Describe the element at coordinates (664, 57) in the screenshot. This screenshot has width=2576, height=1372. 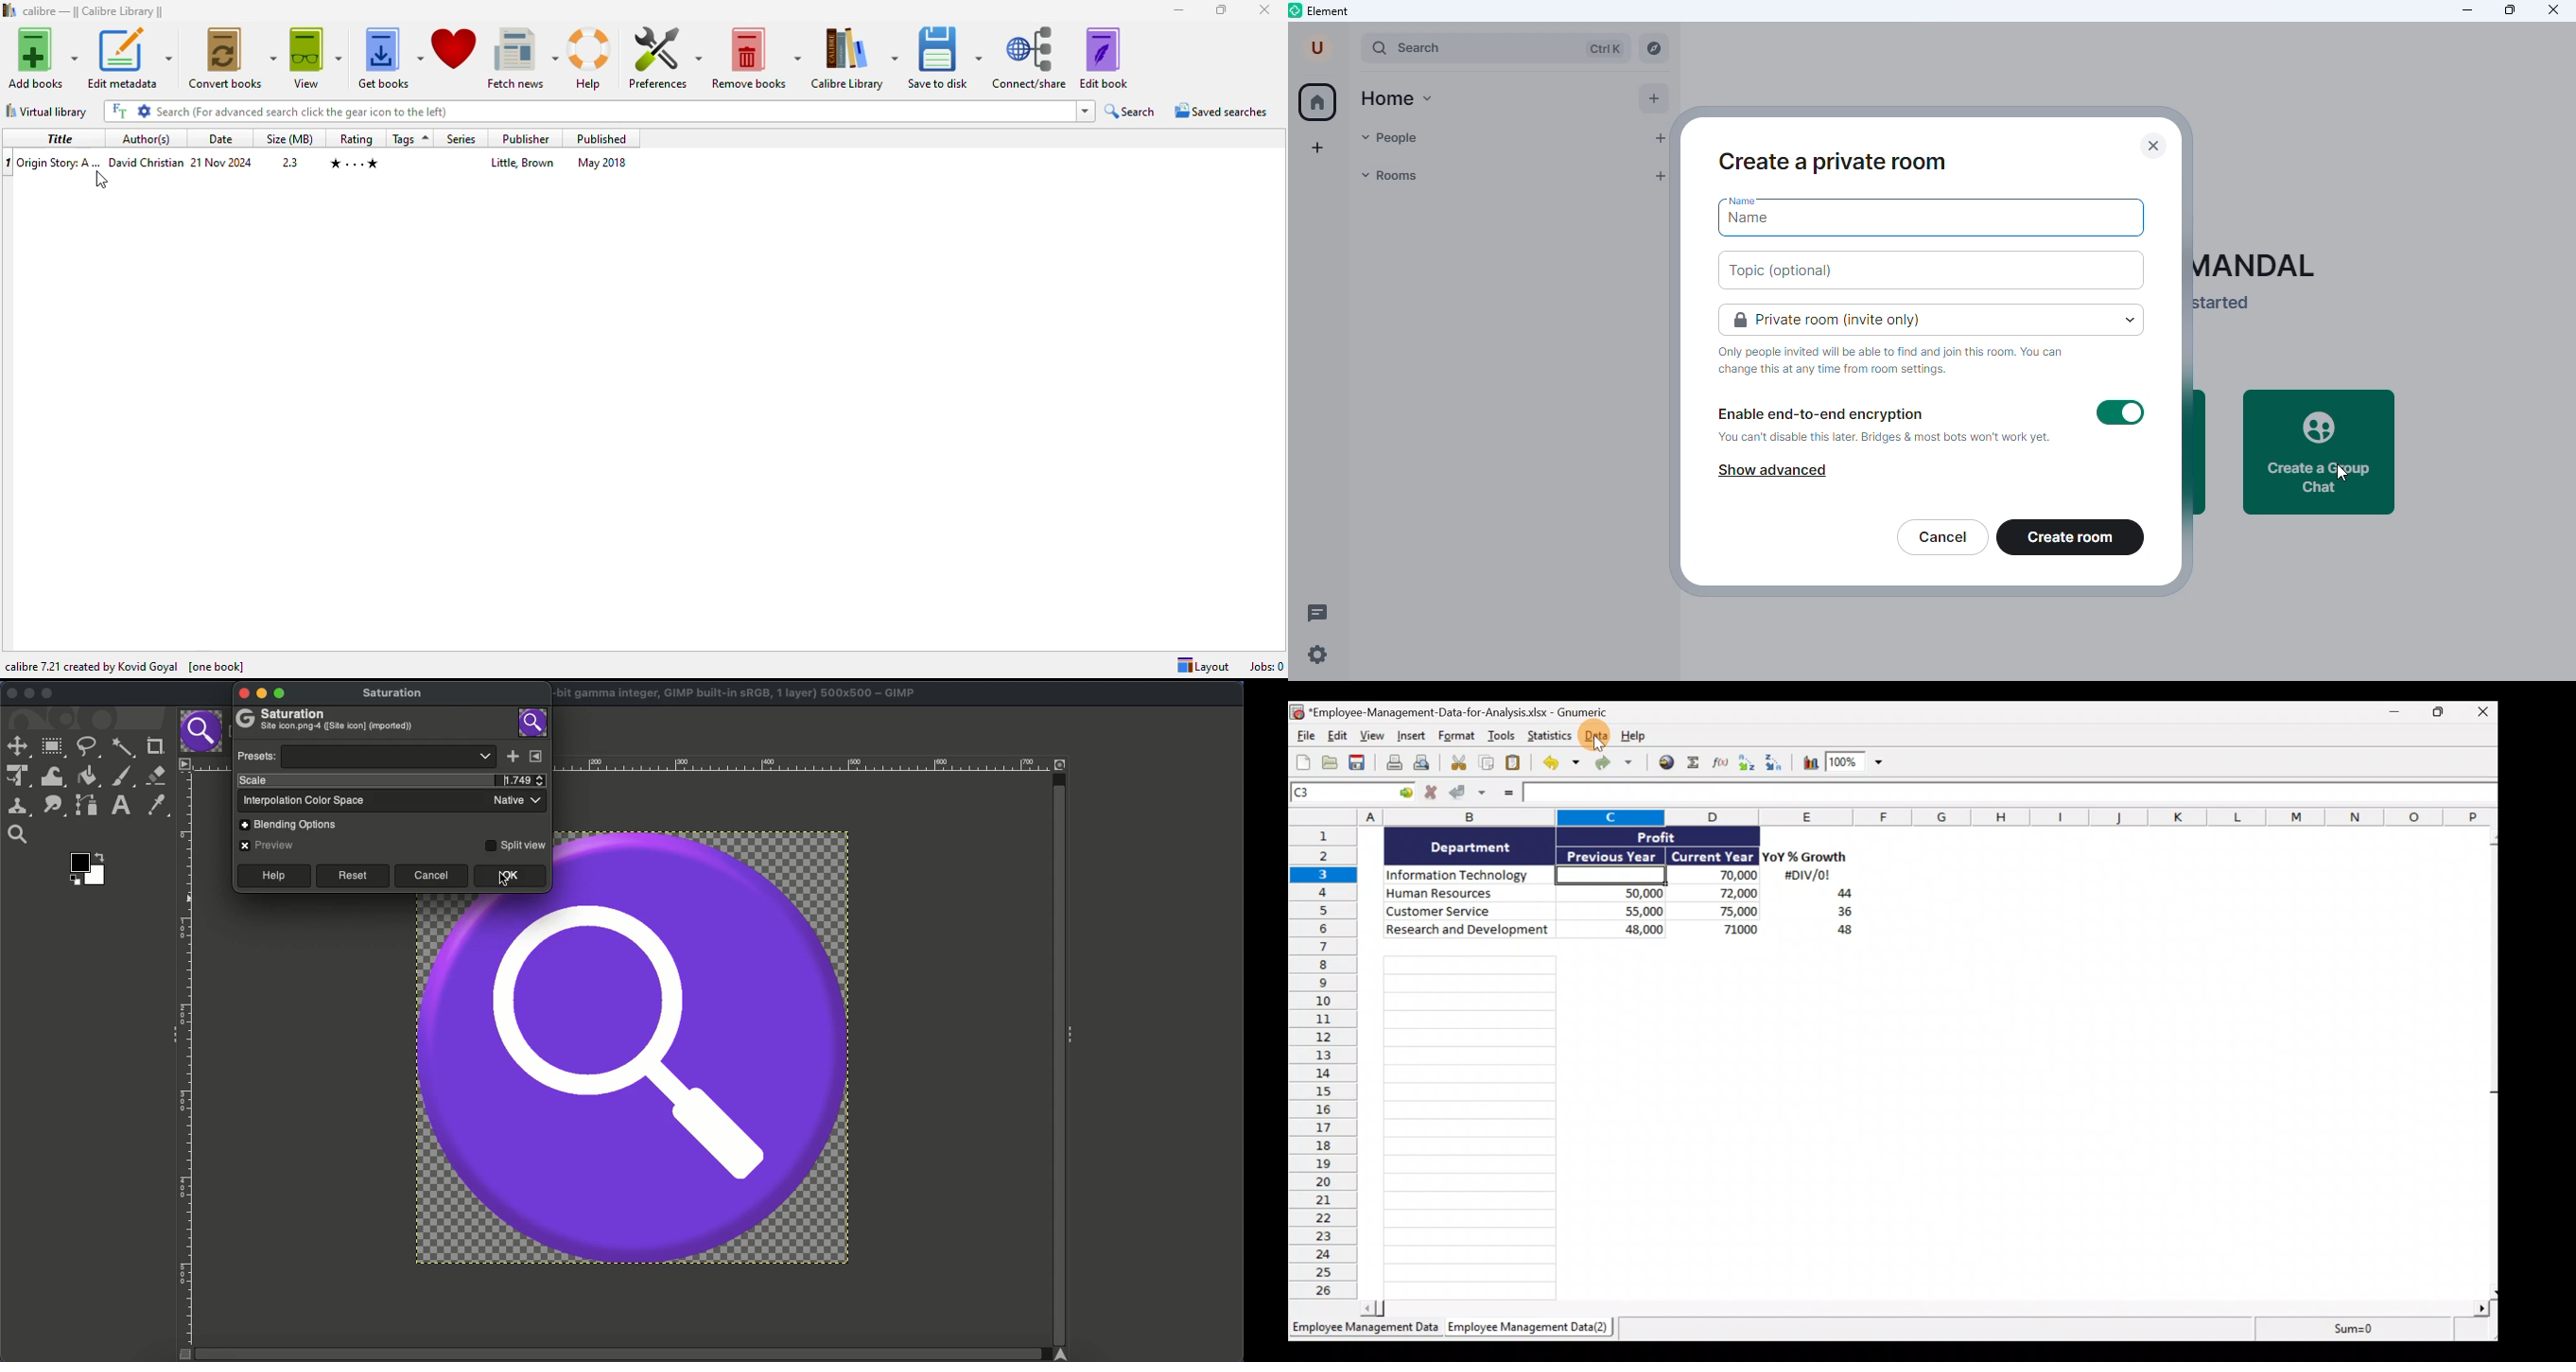
I see `preferences` at that location.